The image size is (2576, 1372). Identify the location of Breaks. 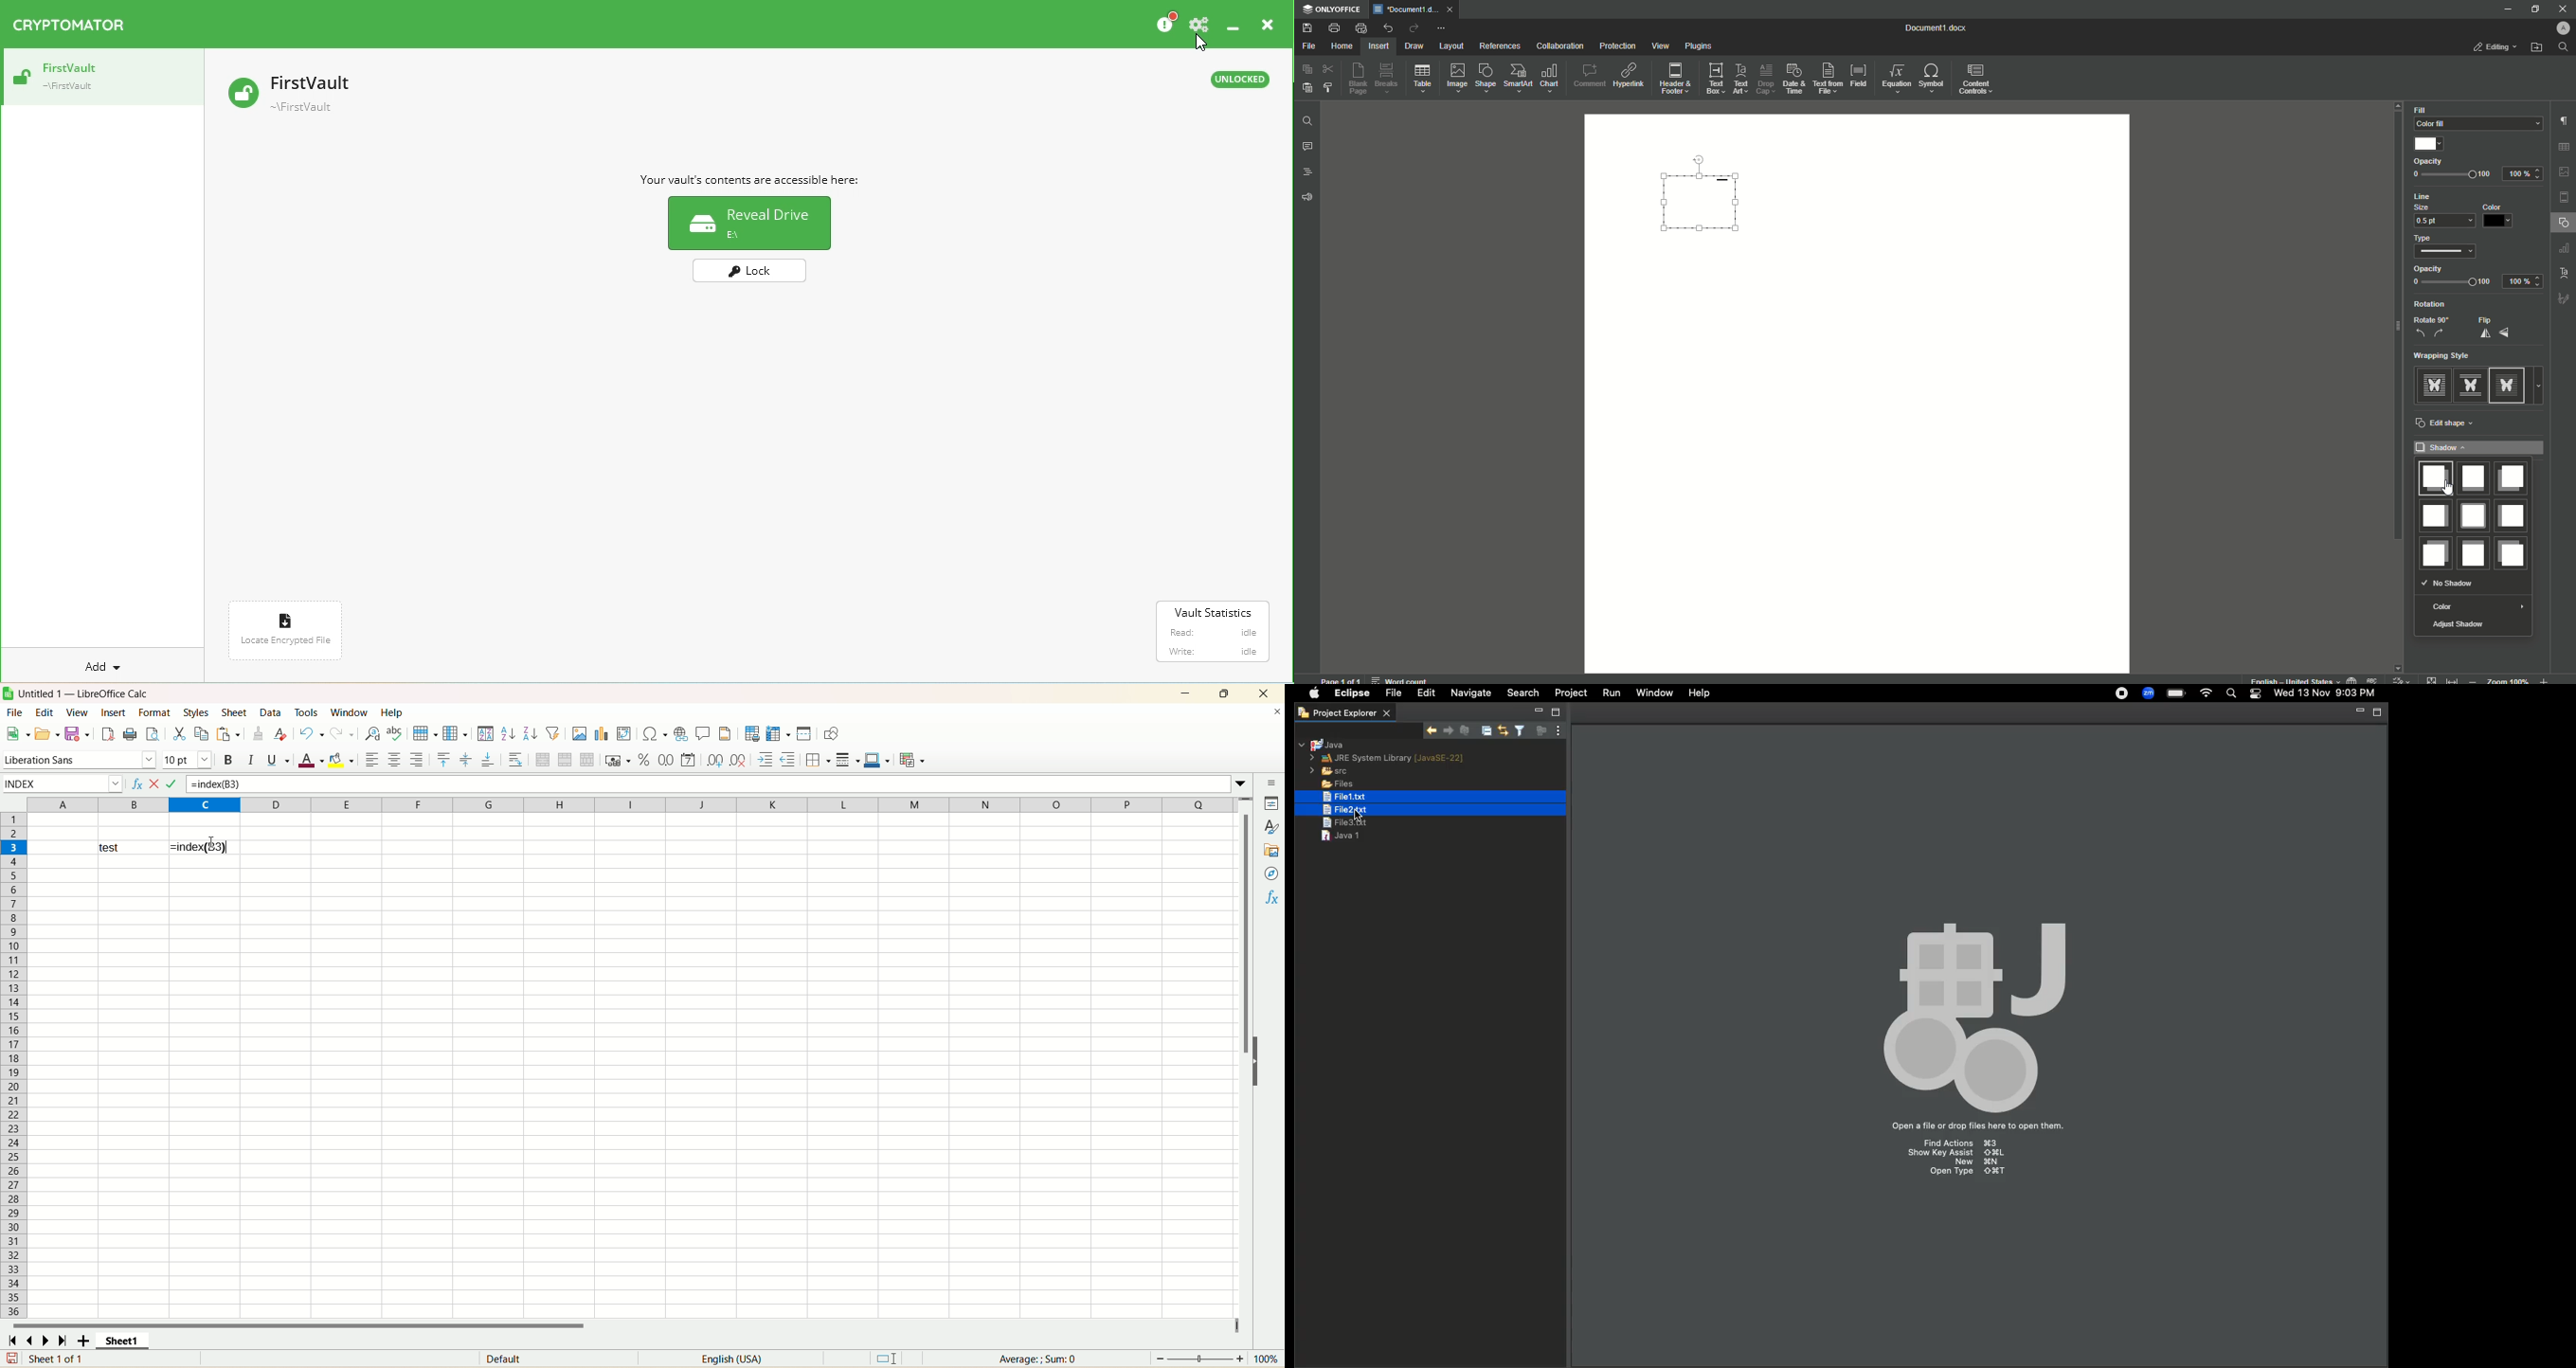
(1387, 79).